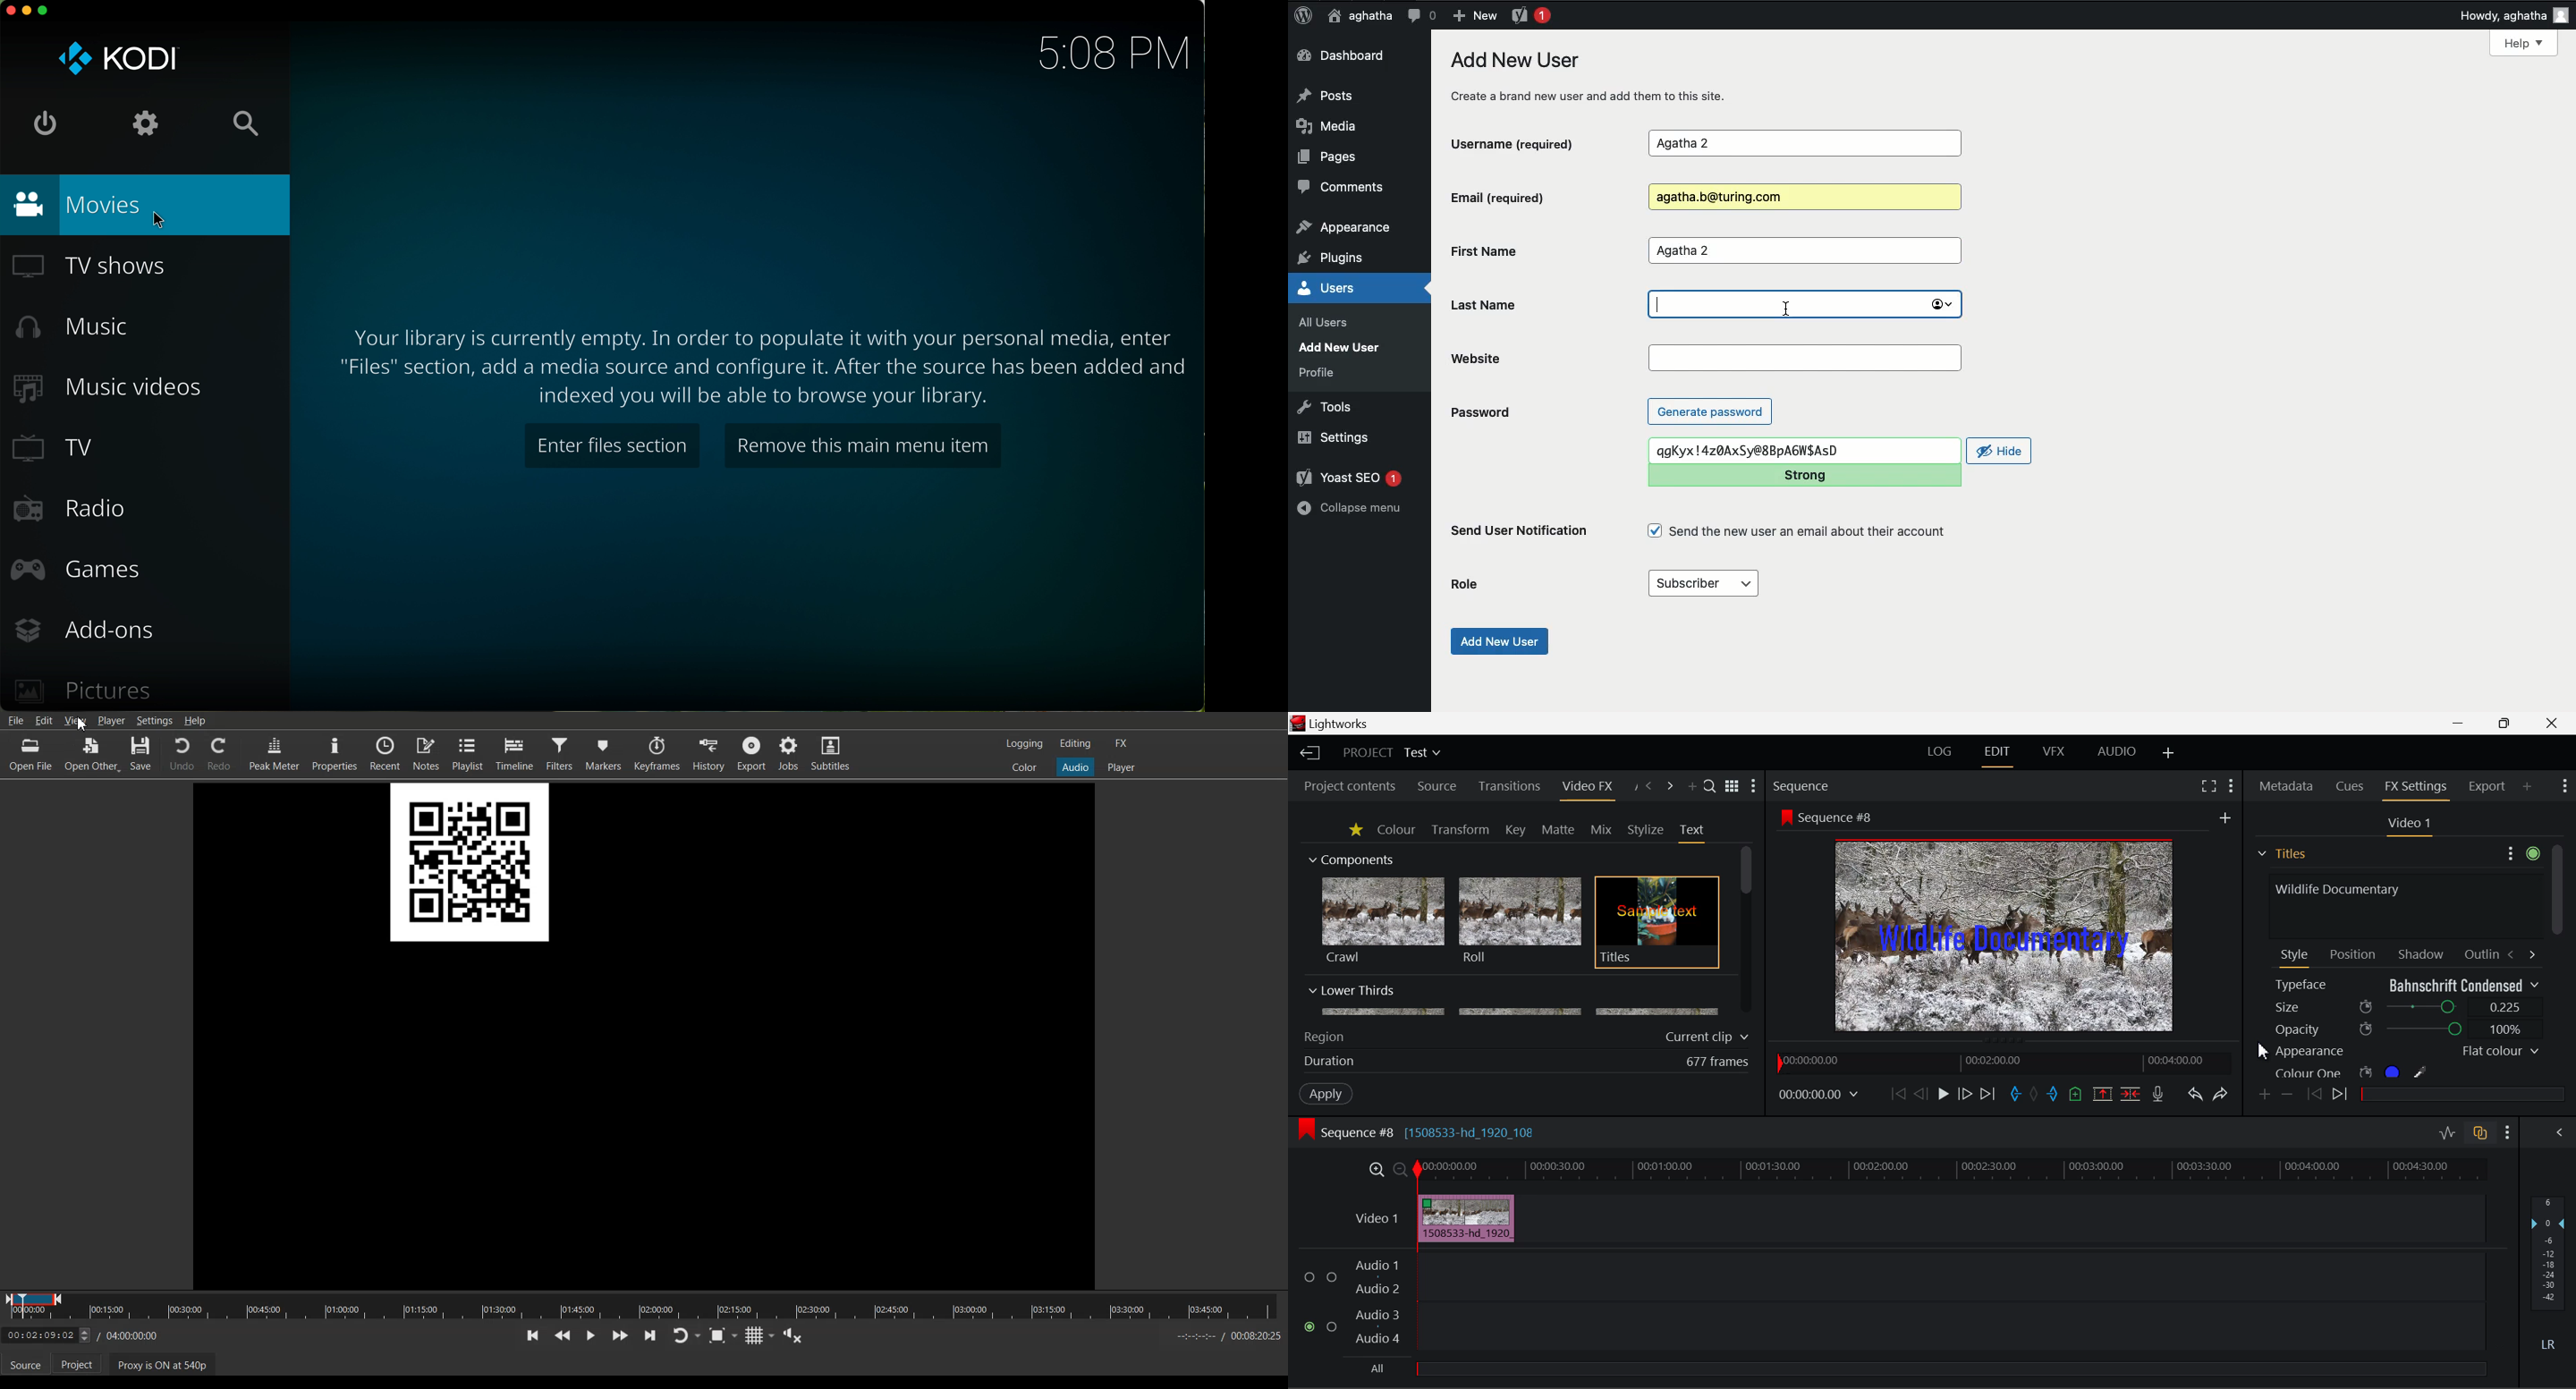  Describe the element at coordinates (1545, 358) in the screenshot. I see `Website` at that location.